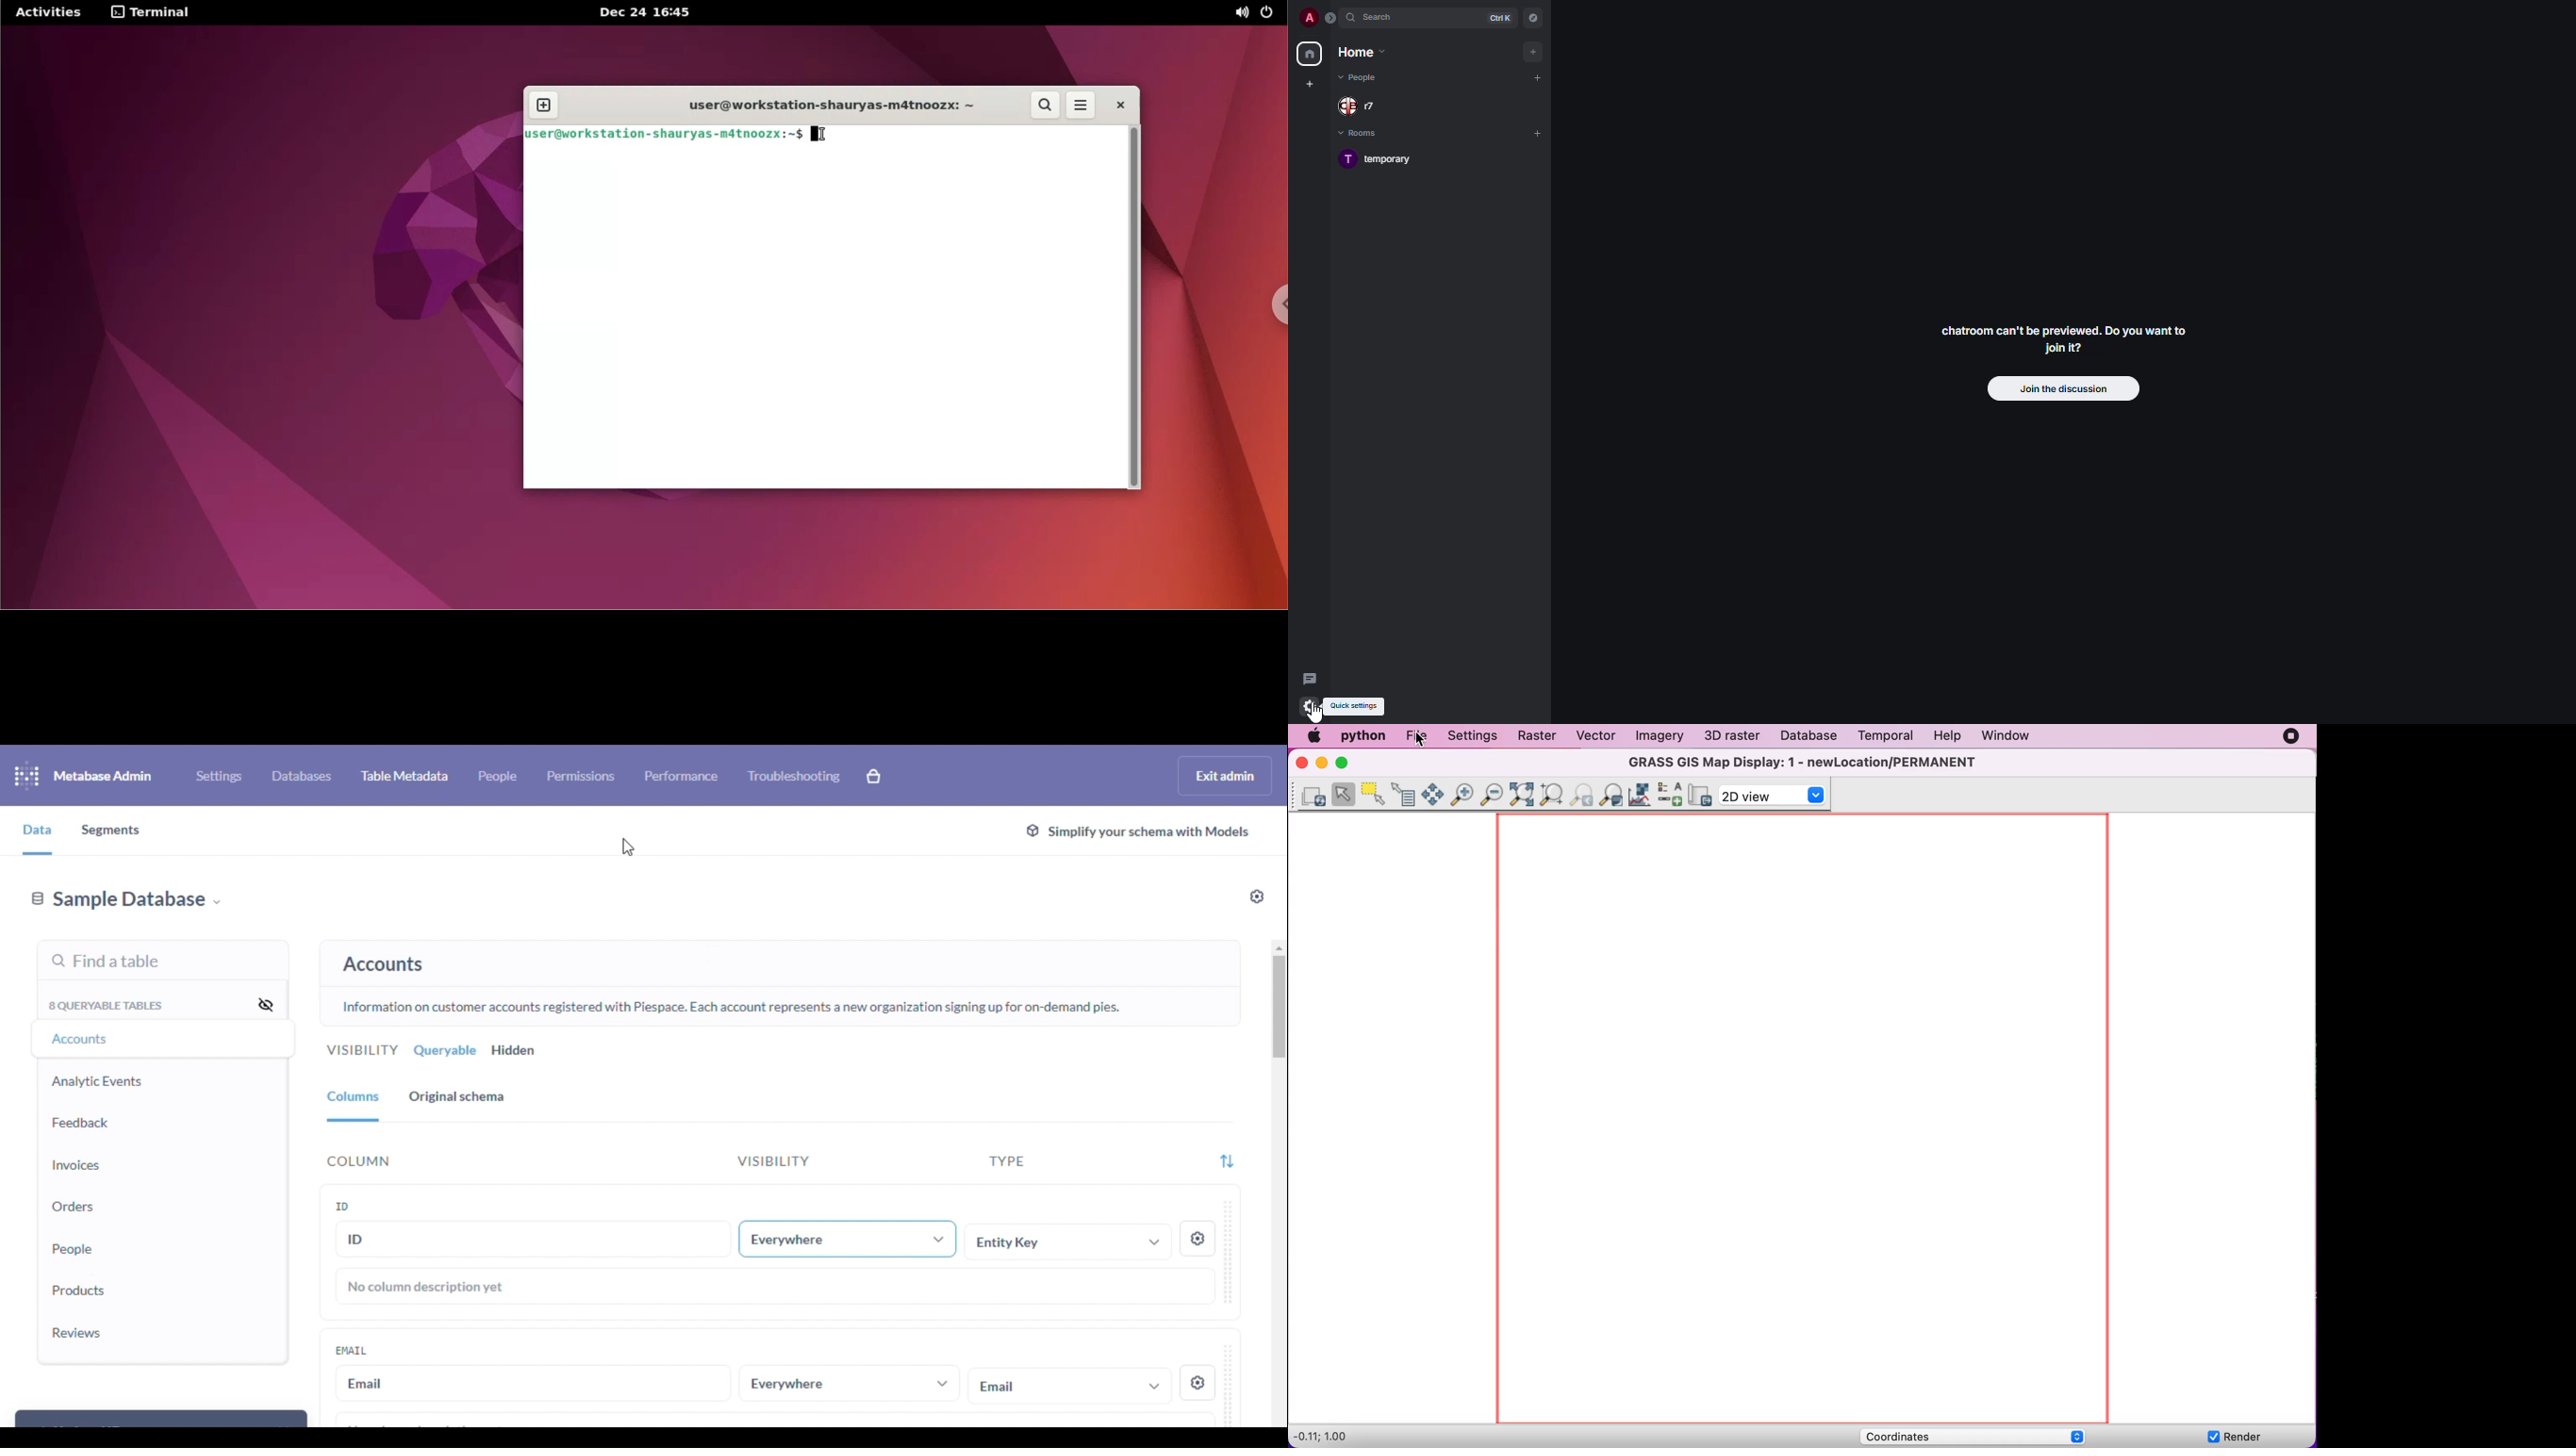 This screenshot has width=2576, height=1456. I want to click on invoices, so click(76, 1166).